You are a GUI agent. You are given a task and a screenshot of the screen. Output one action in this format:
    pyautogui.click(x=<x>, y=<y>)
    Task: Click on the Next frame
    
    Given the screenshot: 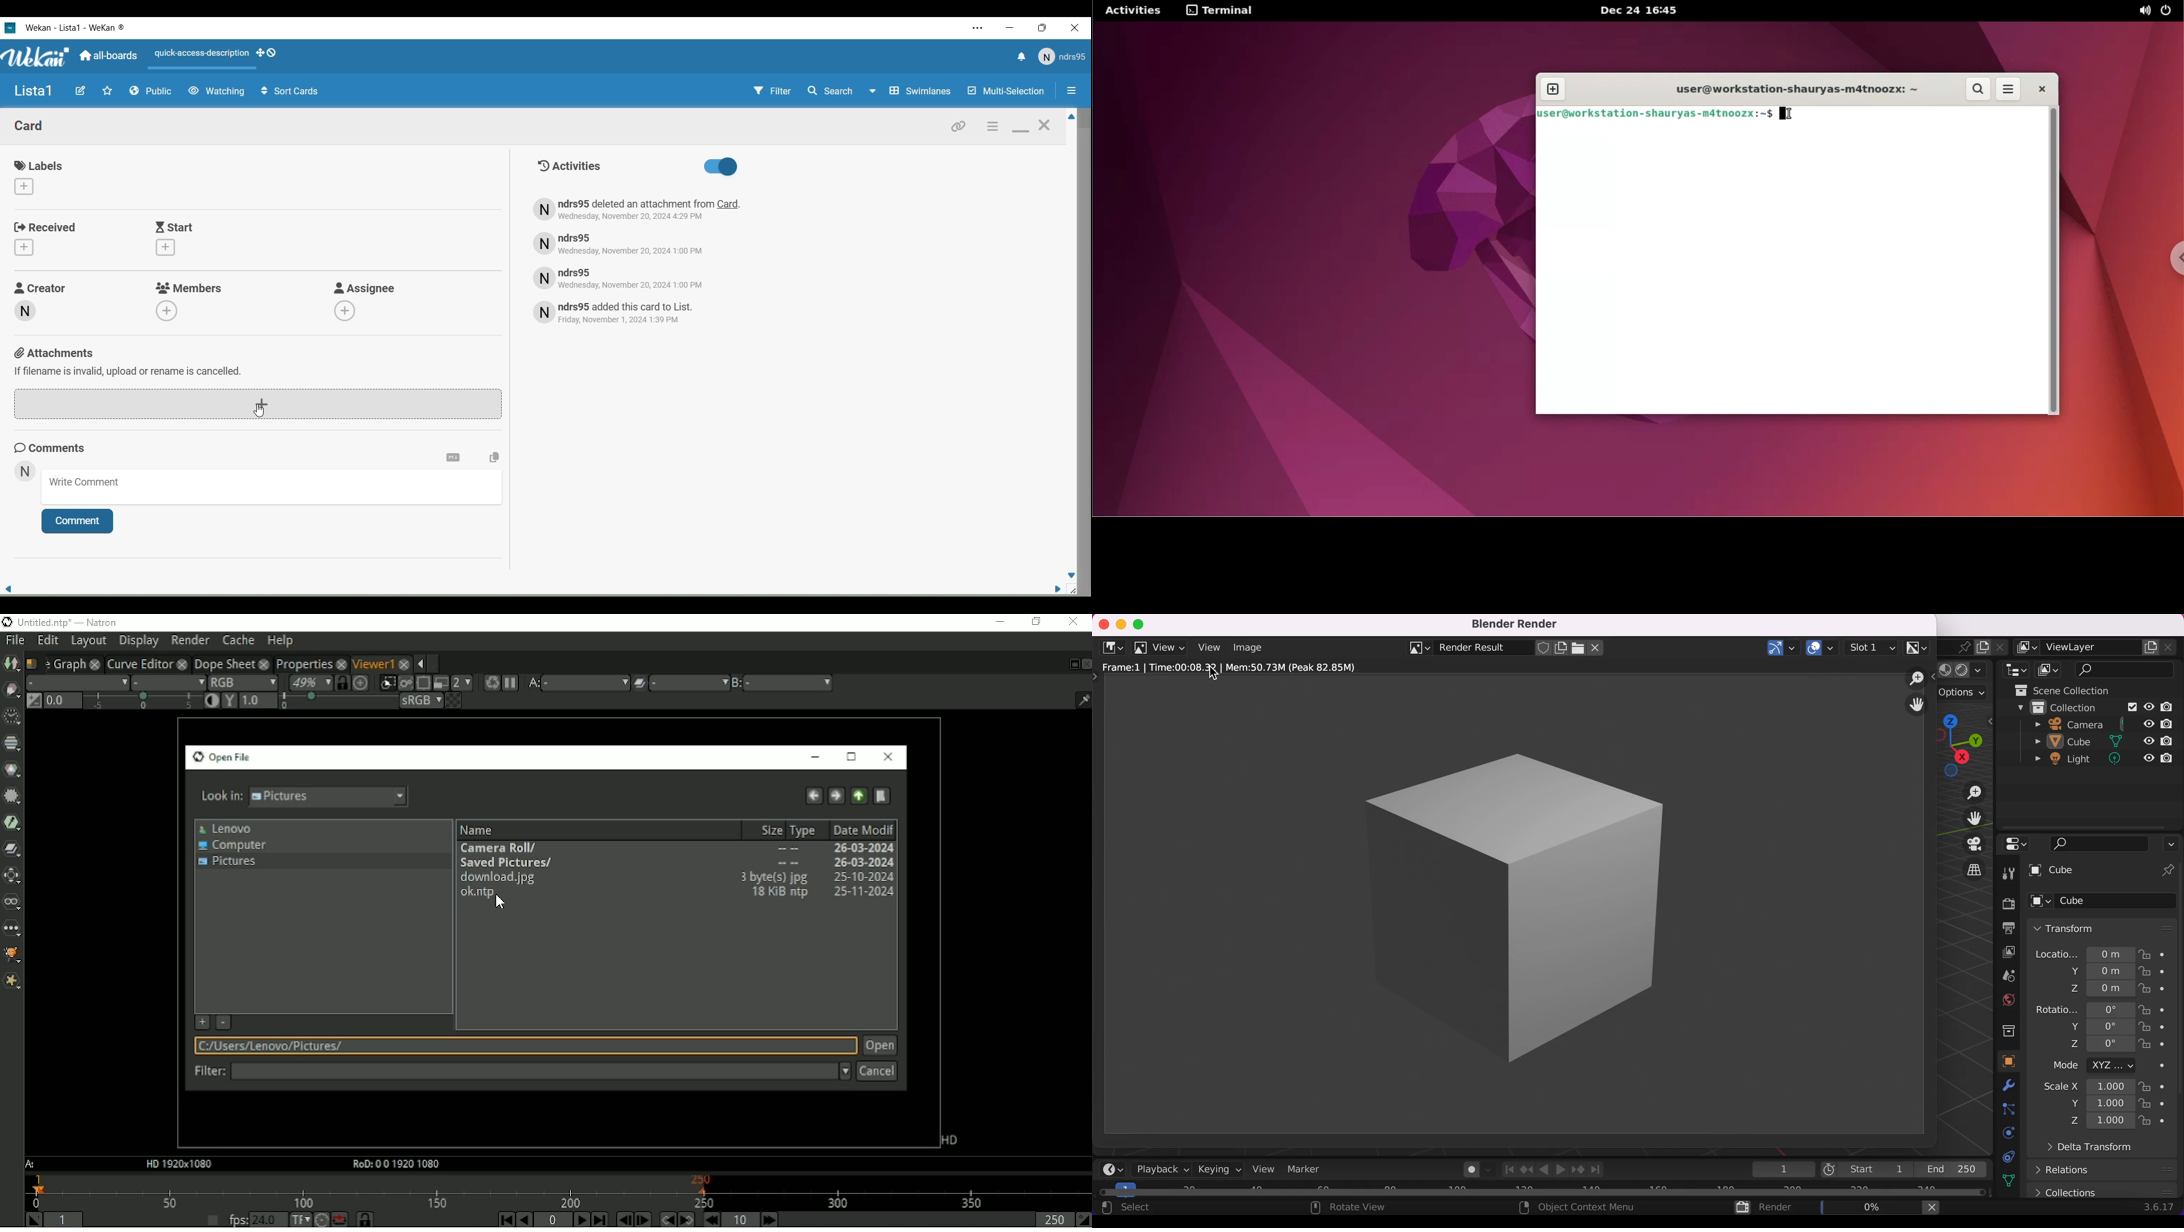 What is the action you would take?
    pyautogui.click(x=643, y=1219)
    